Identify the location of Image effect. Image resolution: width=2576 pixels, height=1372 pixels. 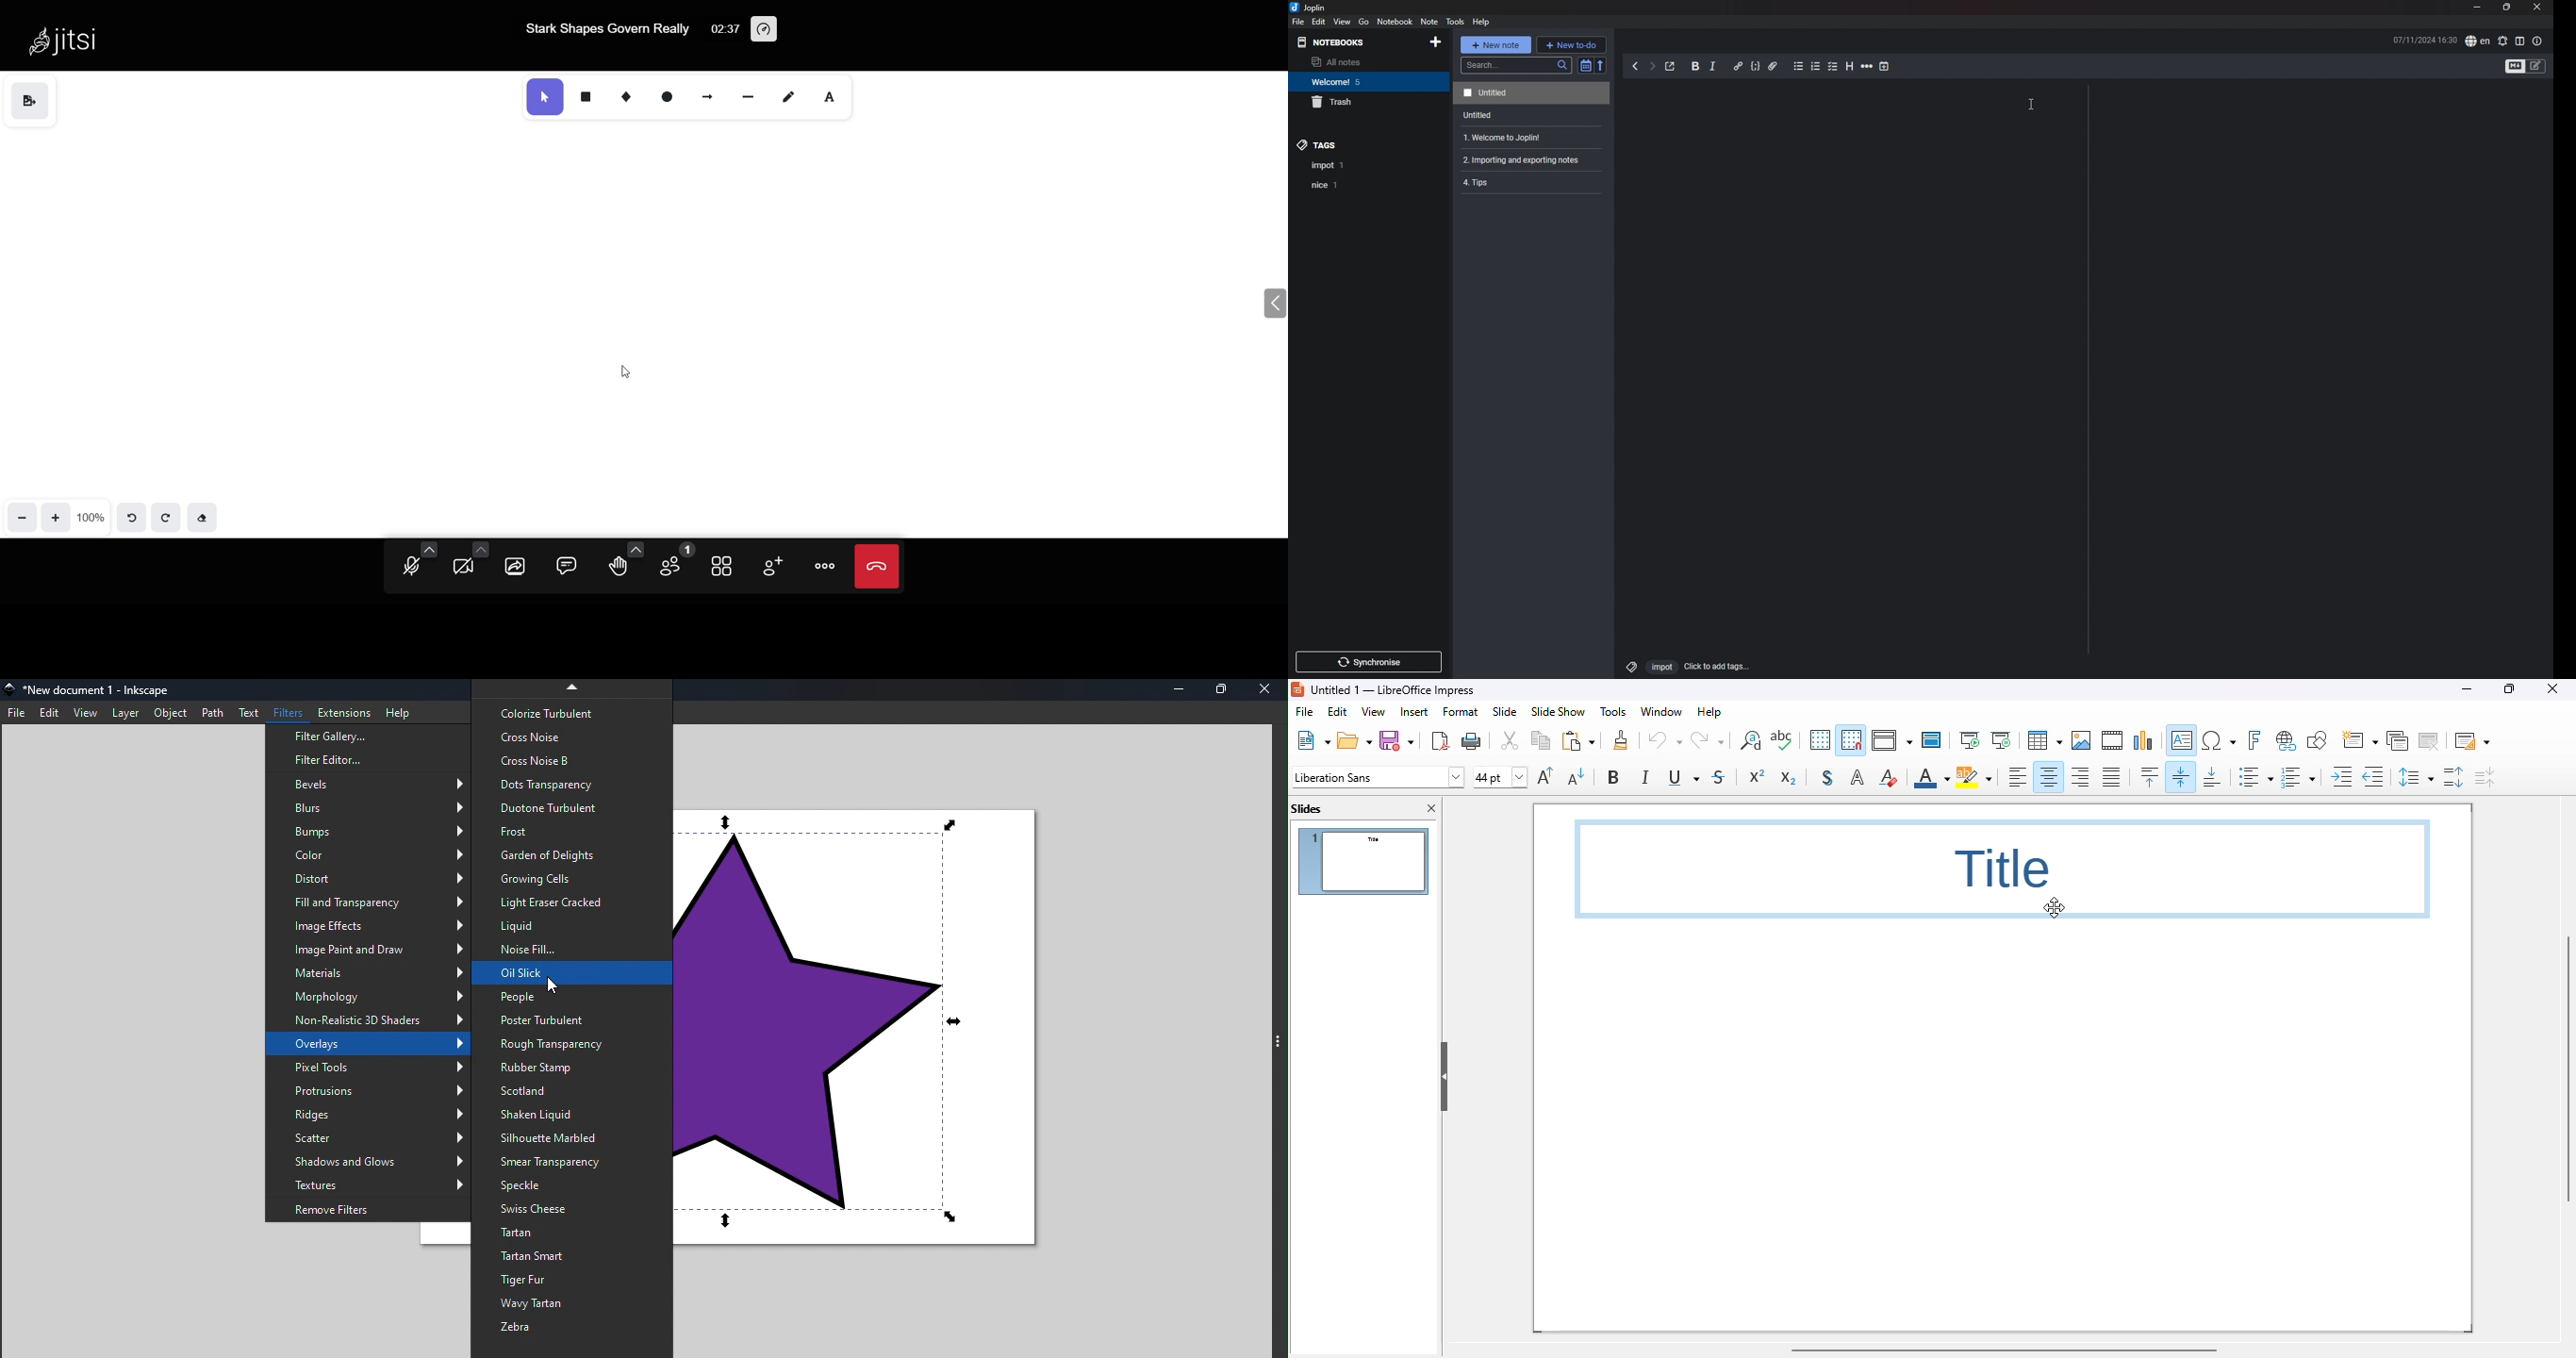
(366, 927).